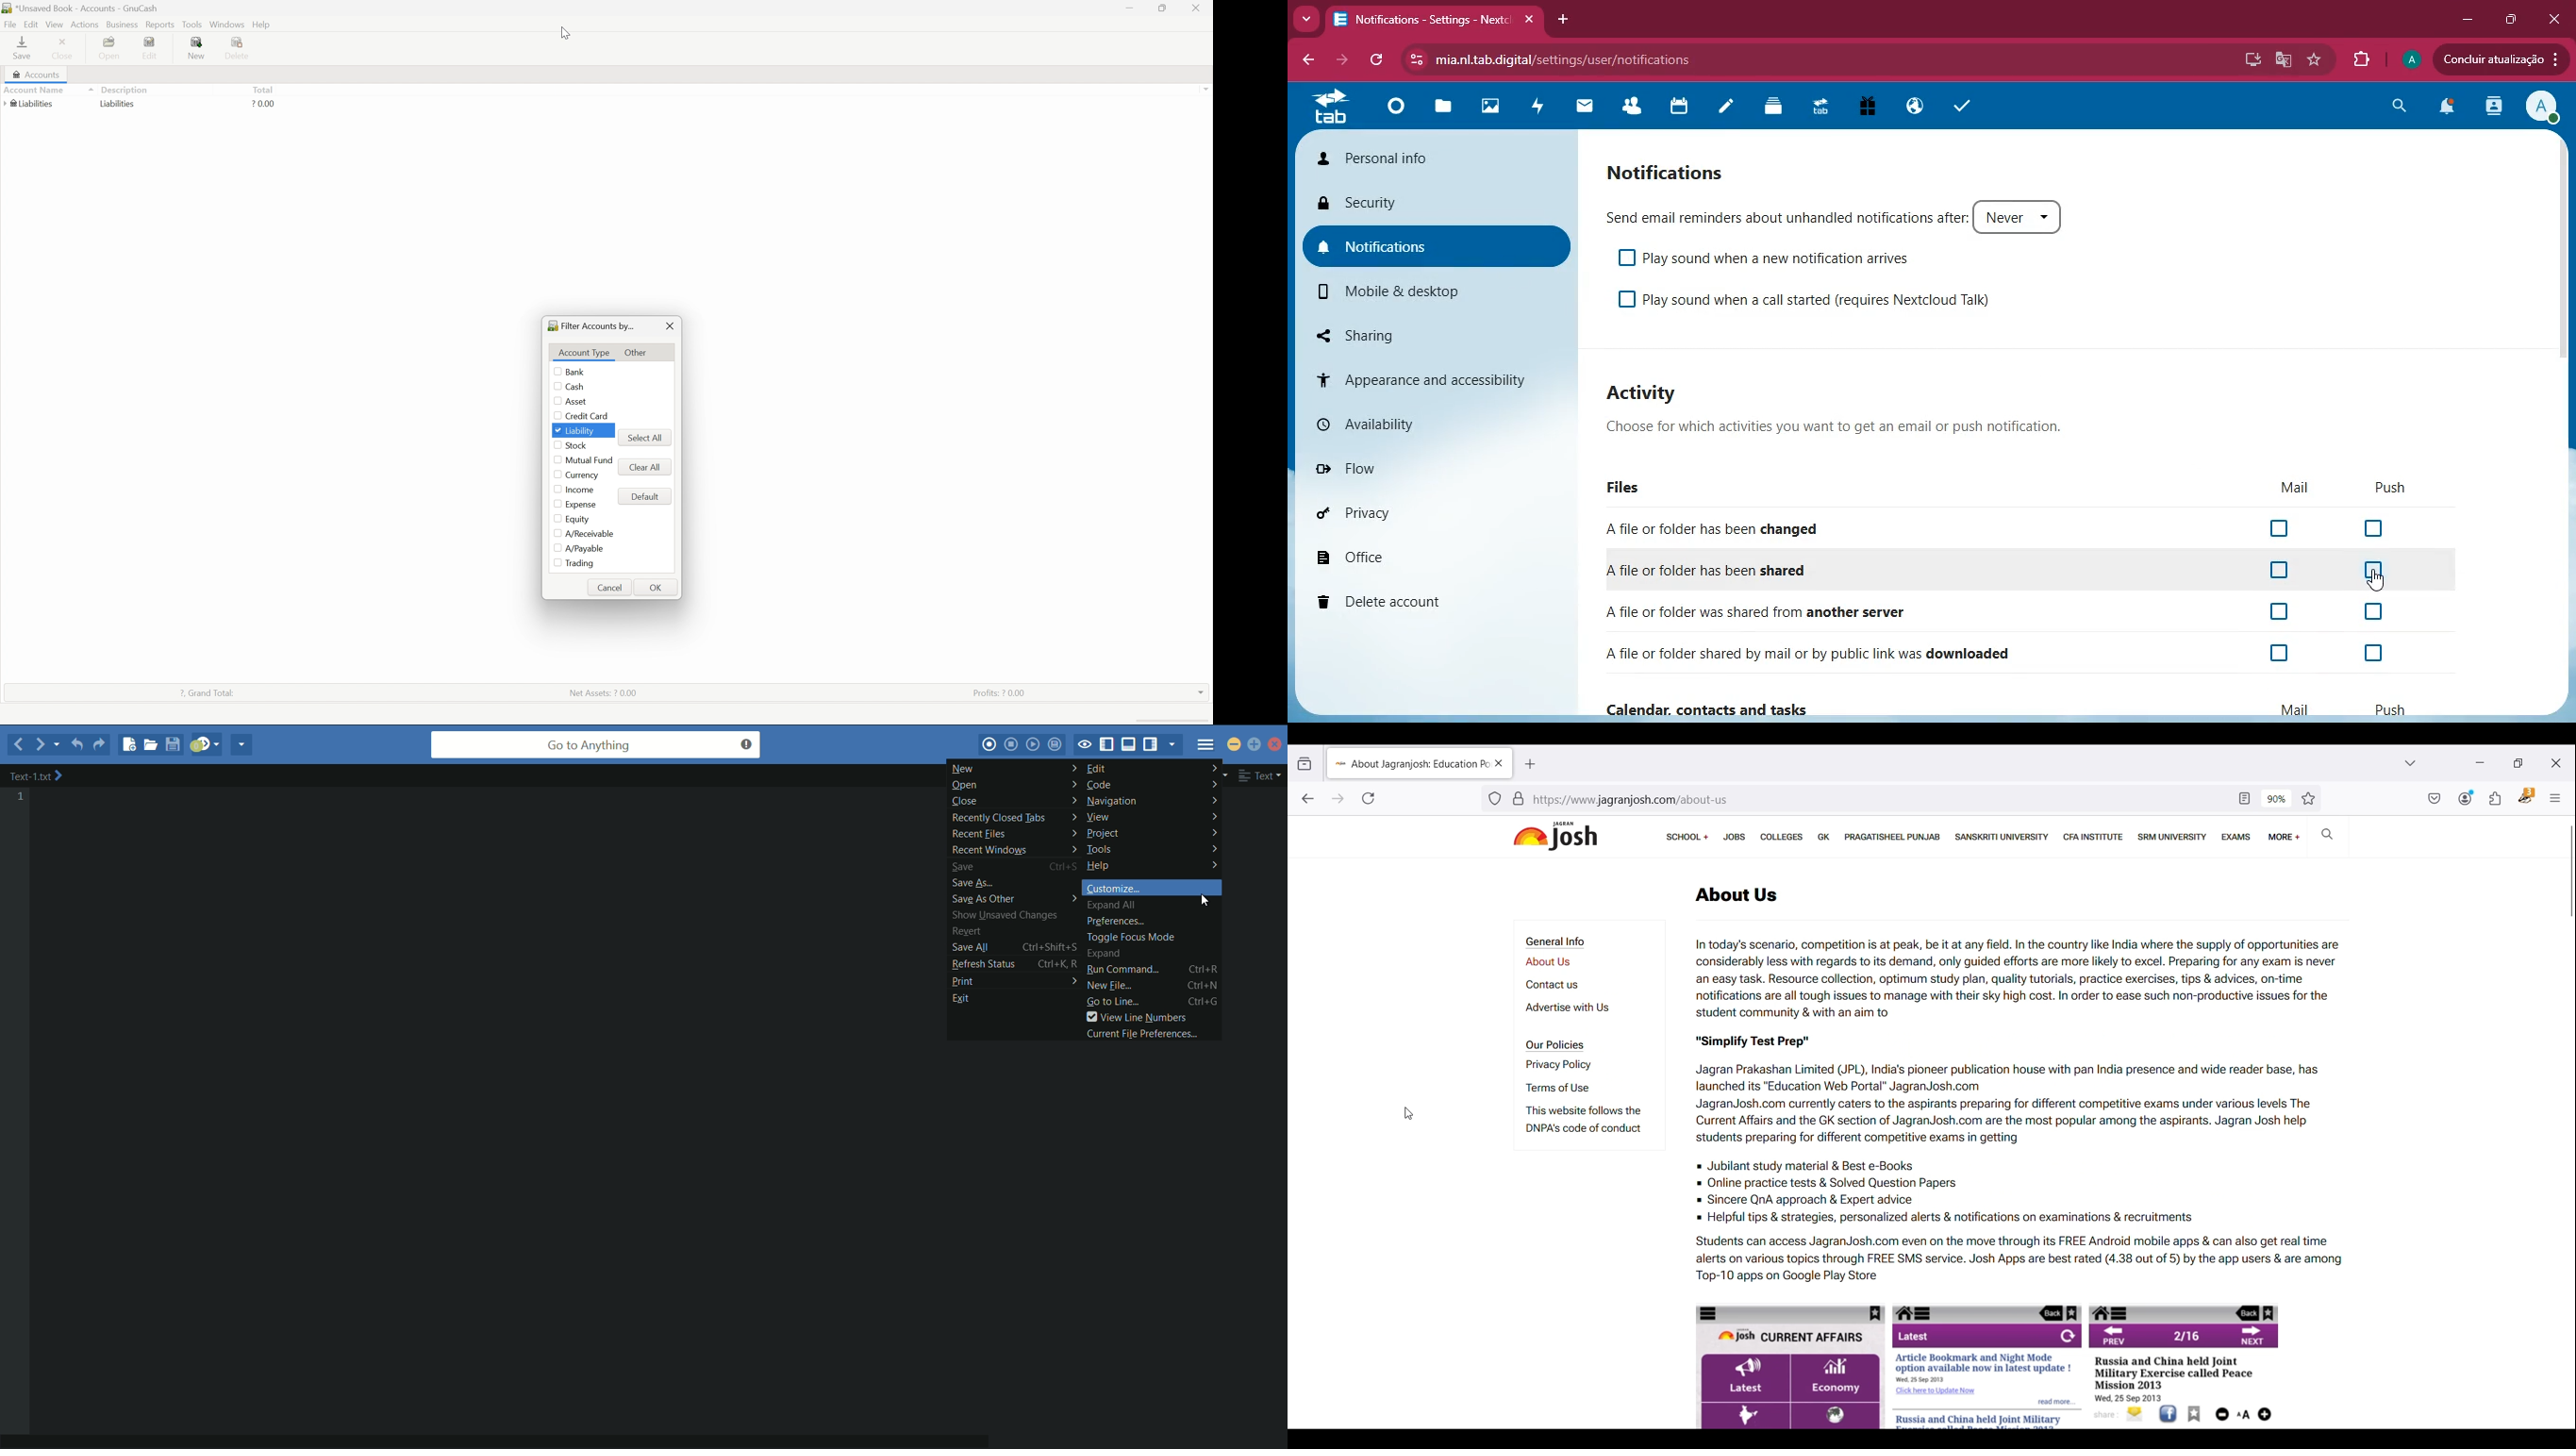 Image resolution: width=2576 pixels, height=1456 pixels. I want to click on add tab, so click(1564, 17).